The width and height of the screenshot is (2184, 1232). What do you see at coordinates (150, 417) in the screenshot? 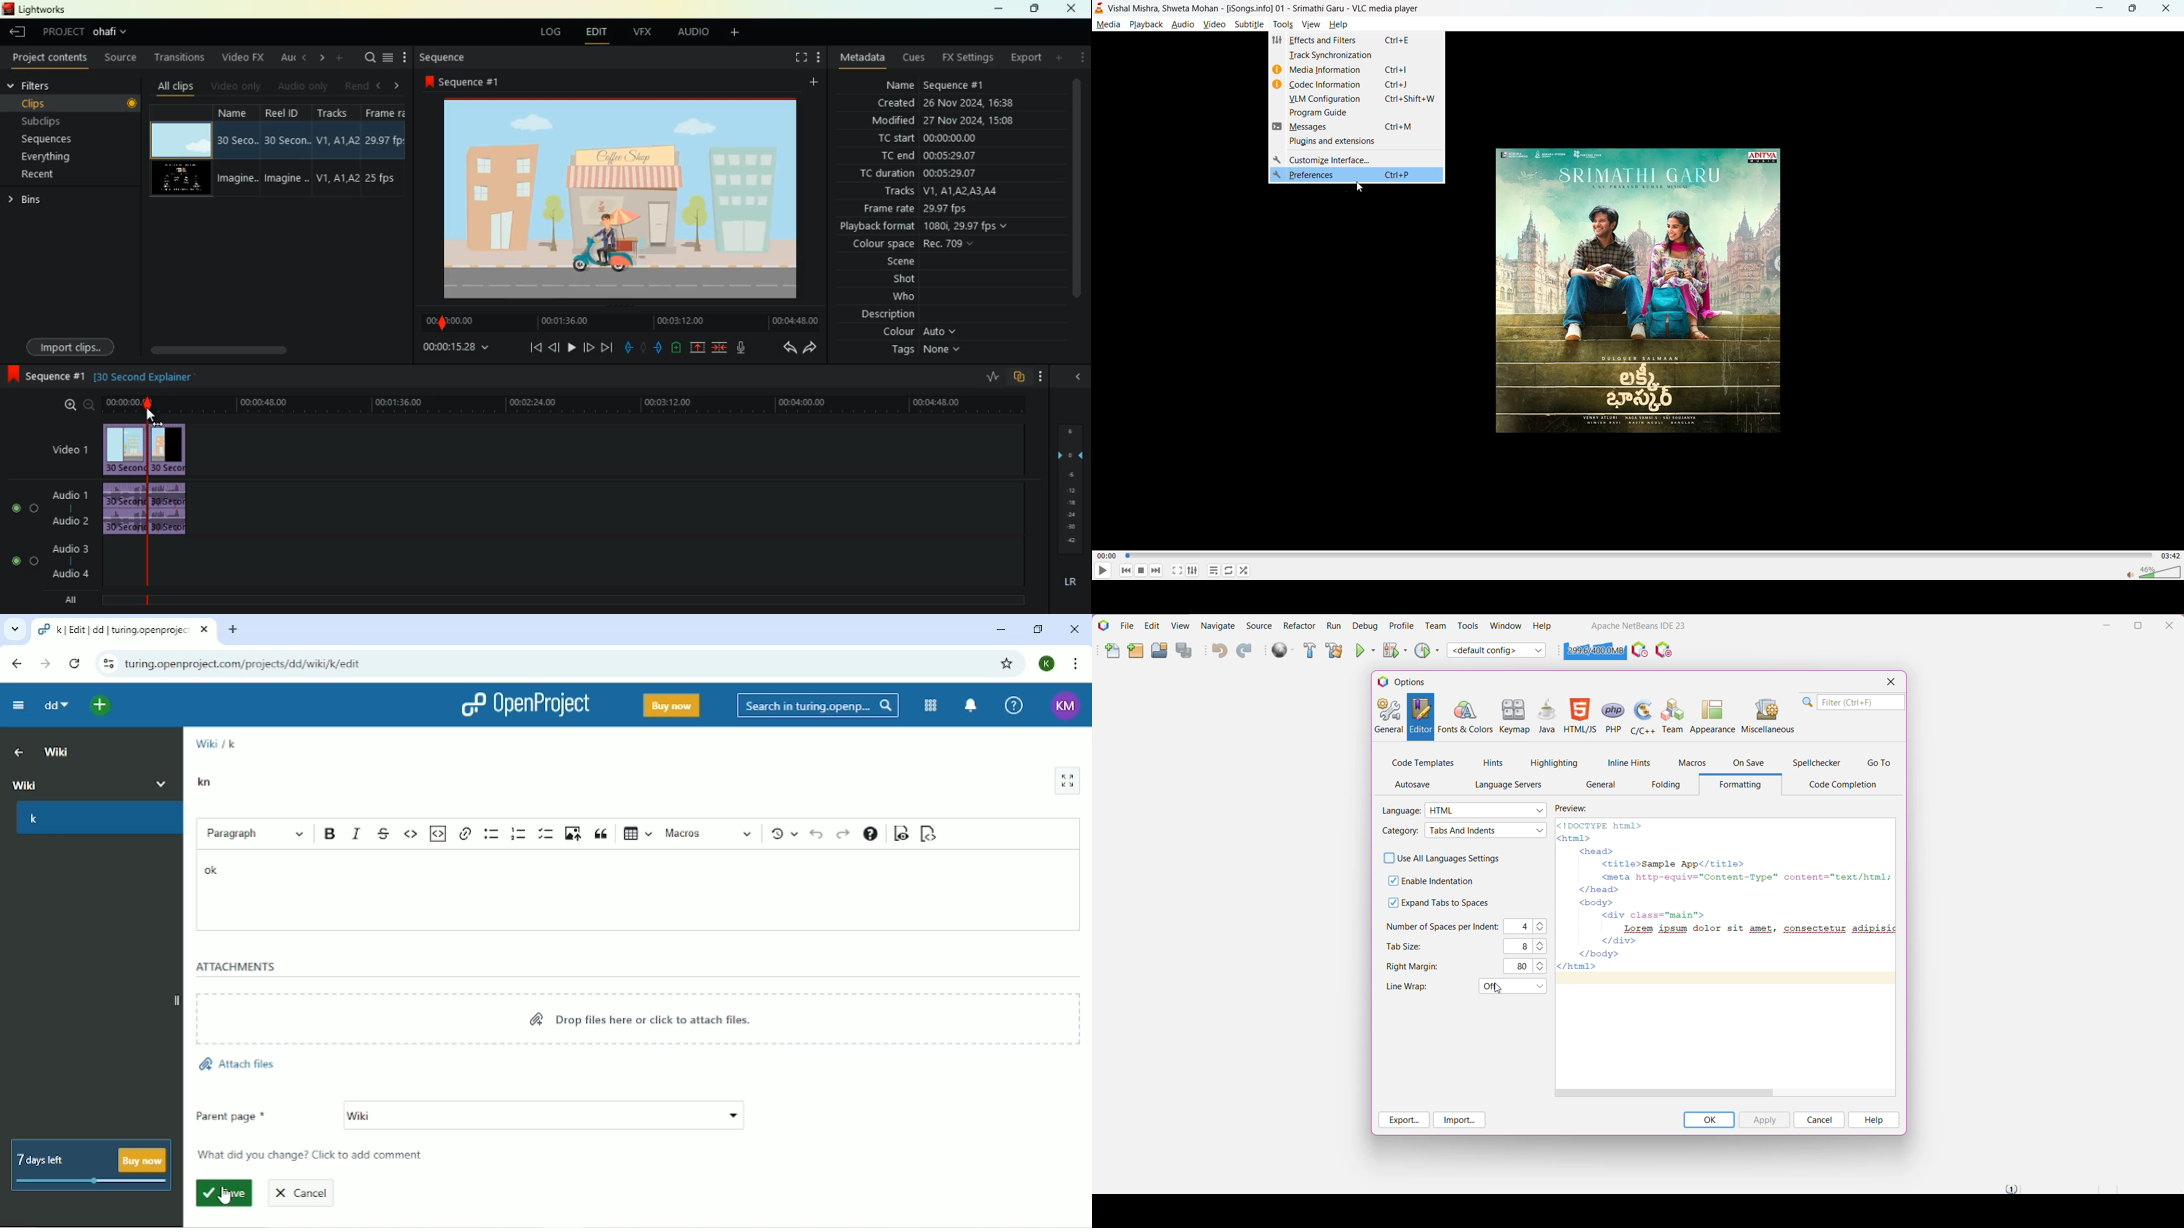
I see `Cursor` at bounding box center [150, 417].